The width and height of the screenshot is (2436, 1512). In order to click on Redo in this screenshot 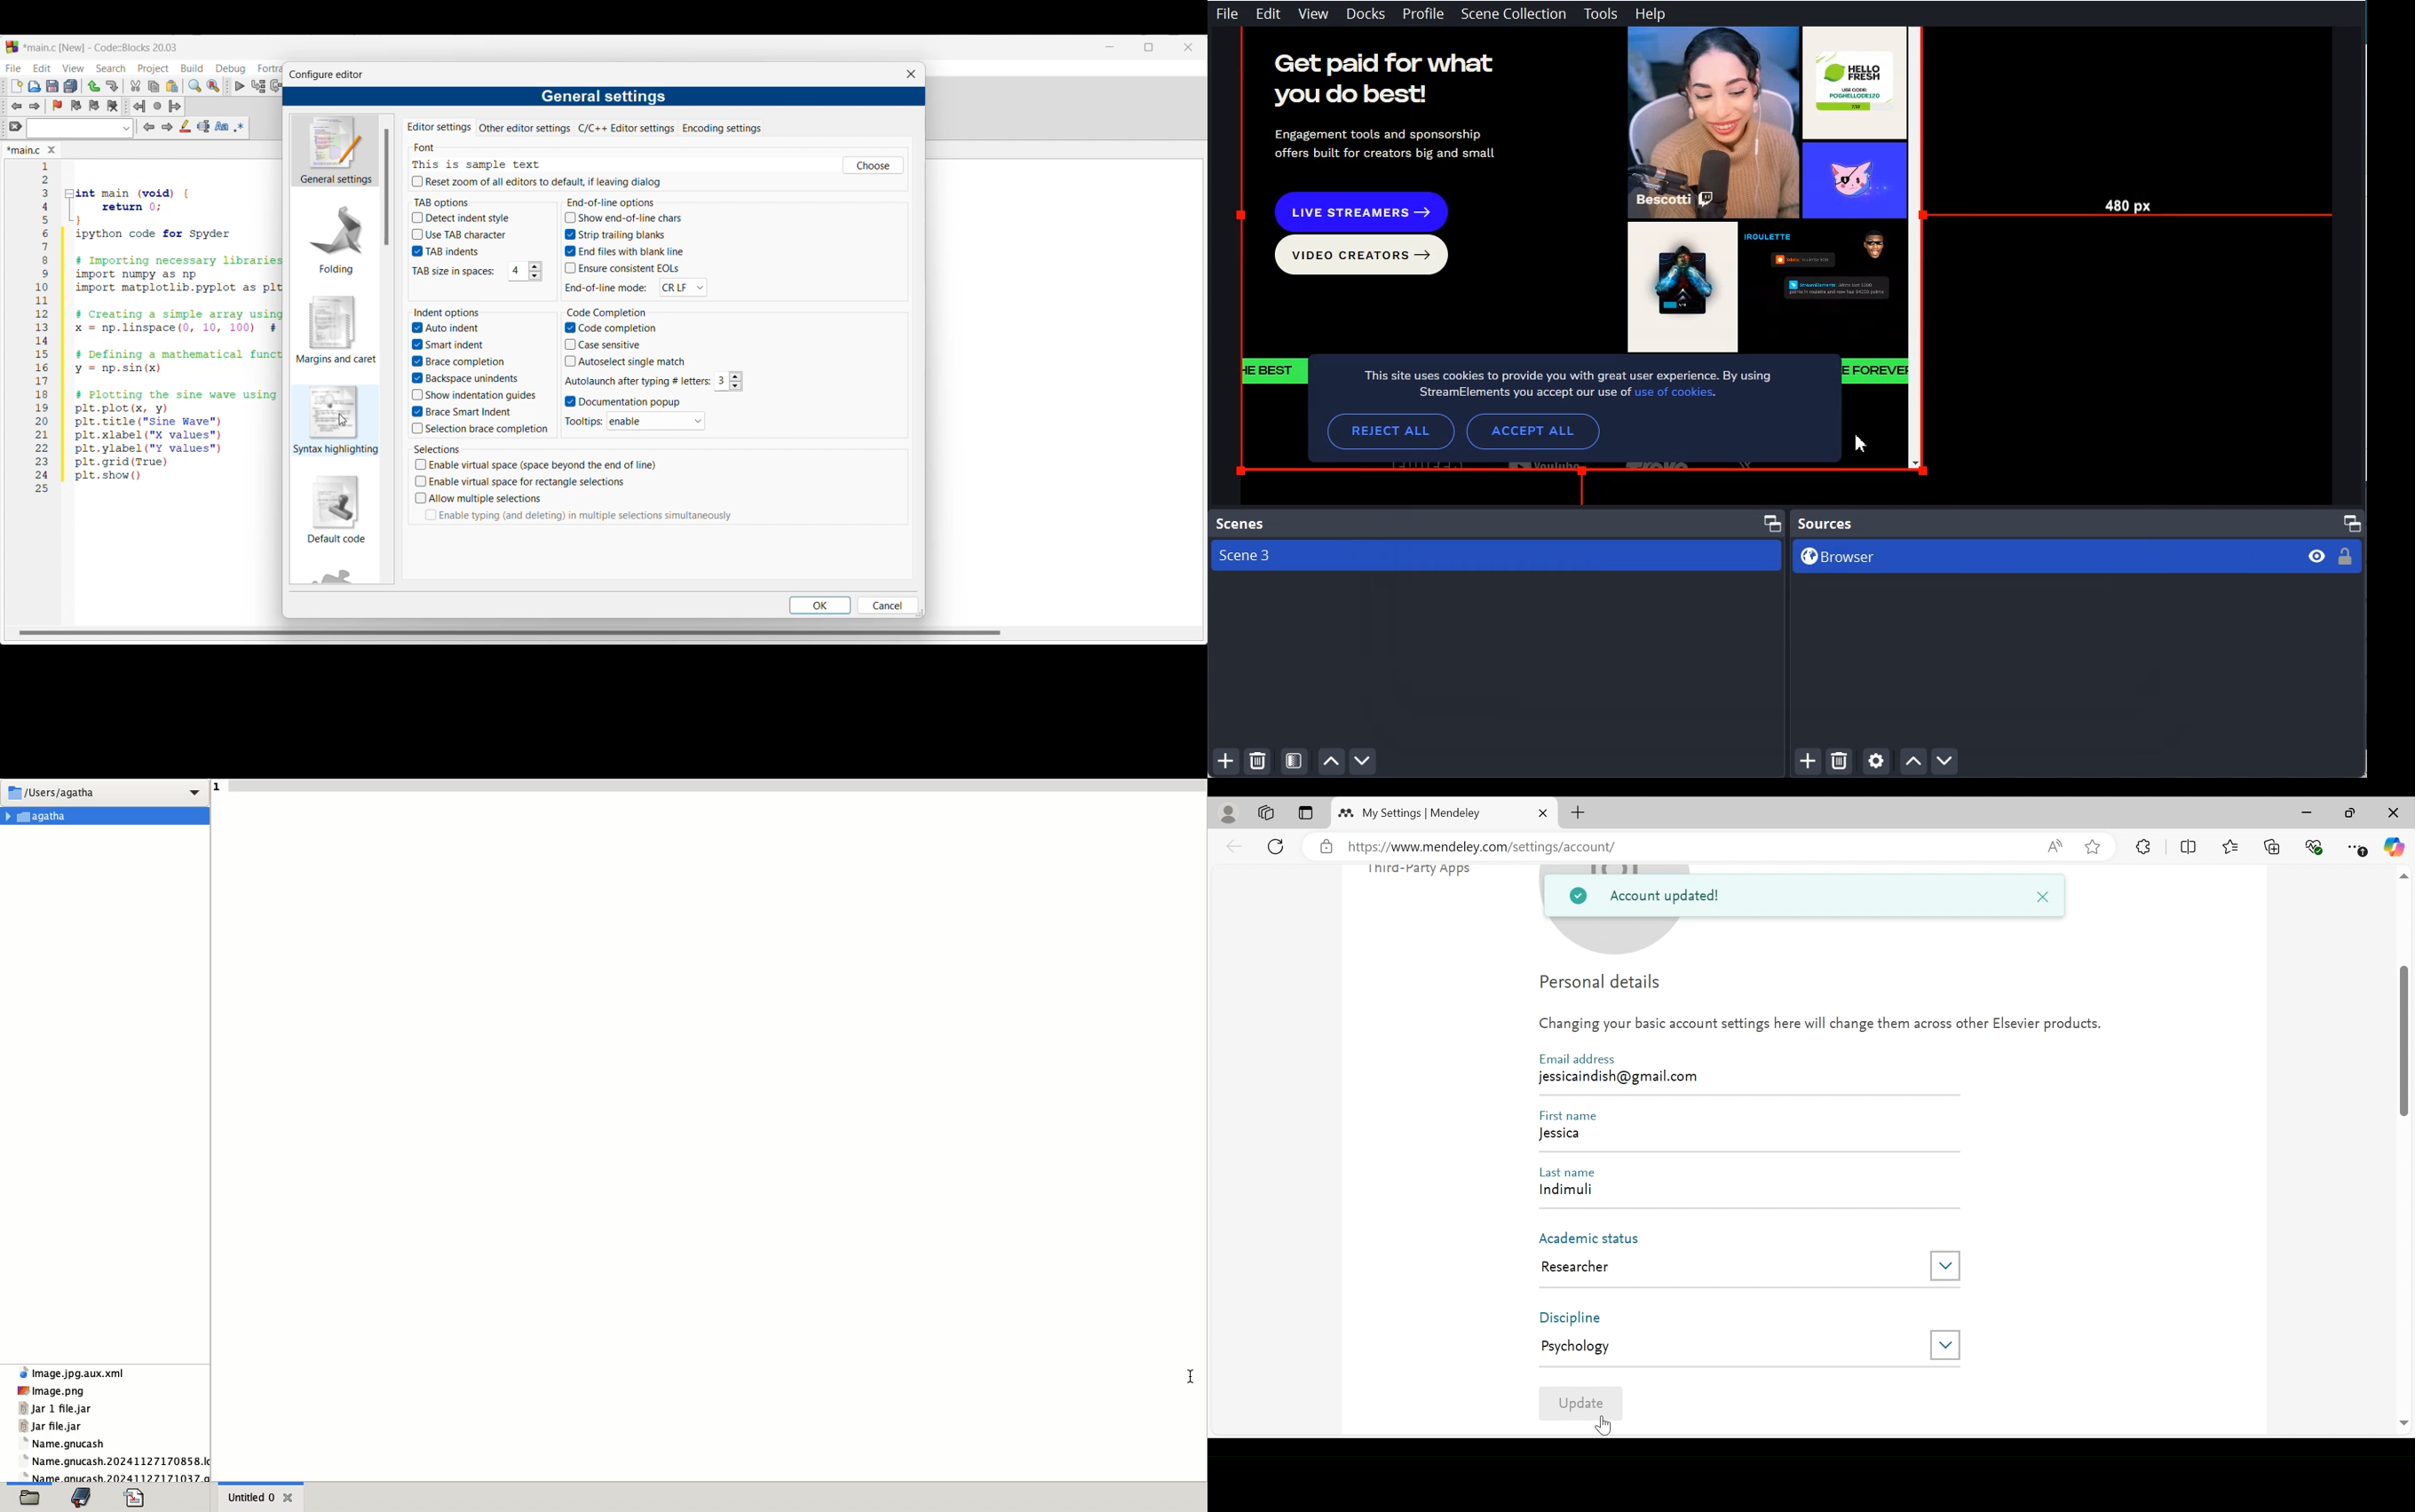, I will do `click(112, 86)`.